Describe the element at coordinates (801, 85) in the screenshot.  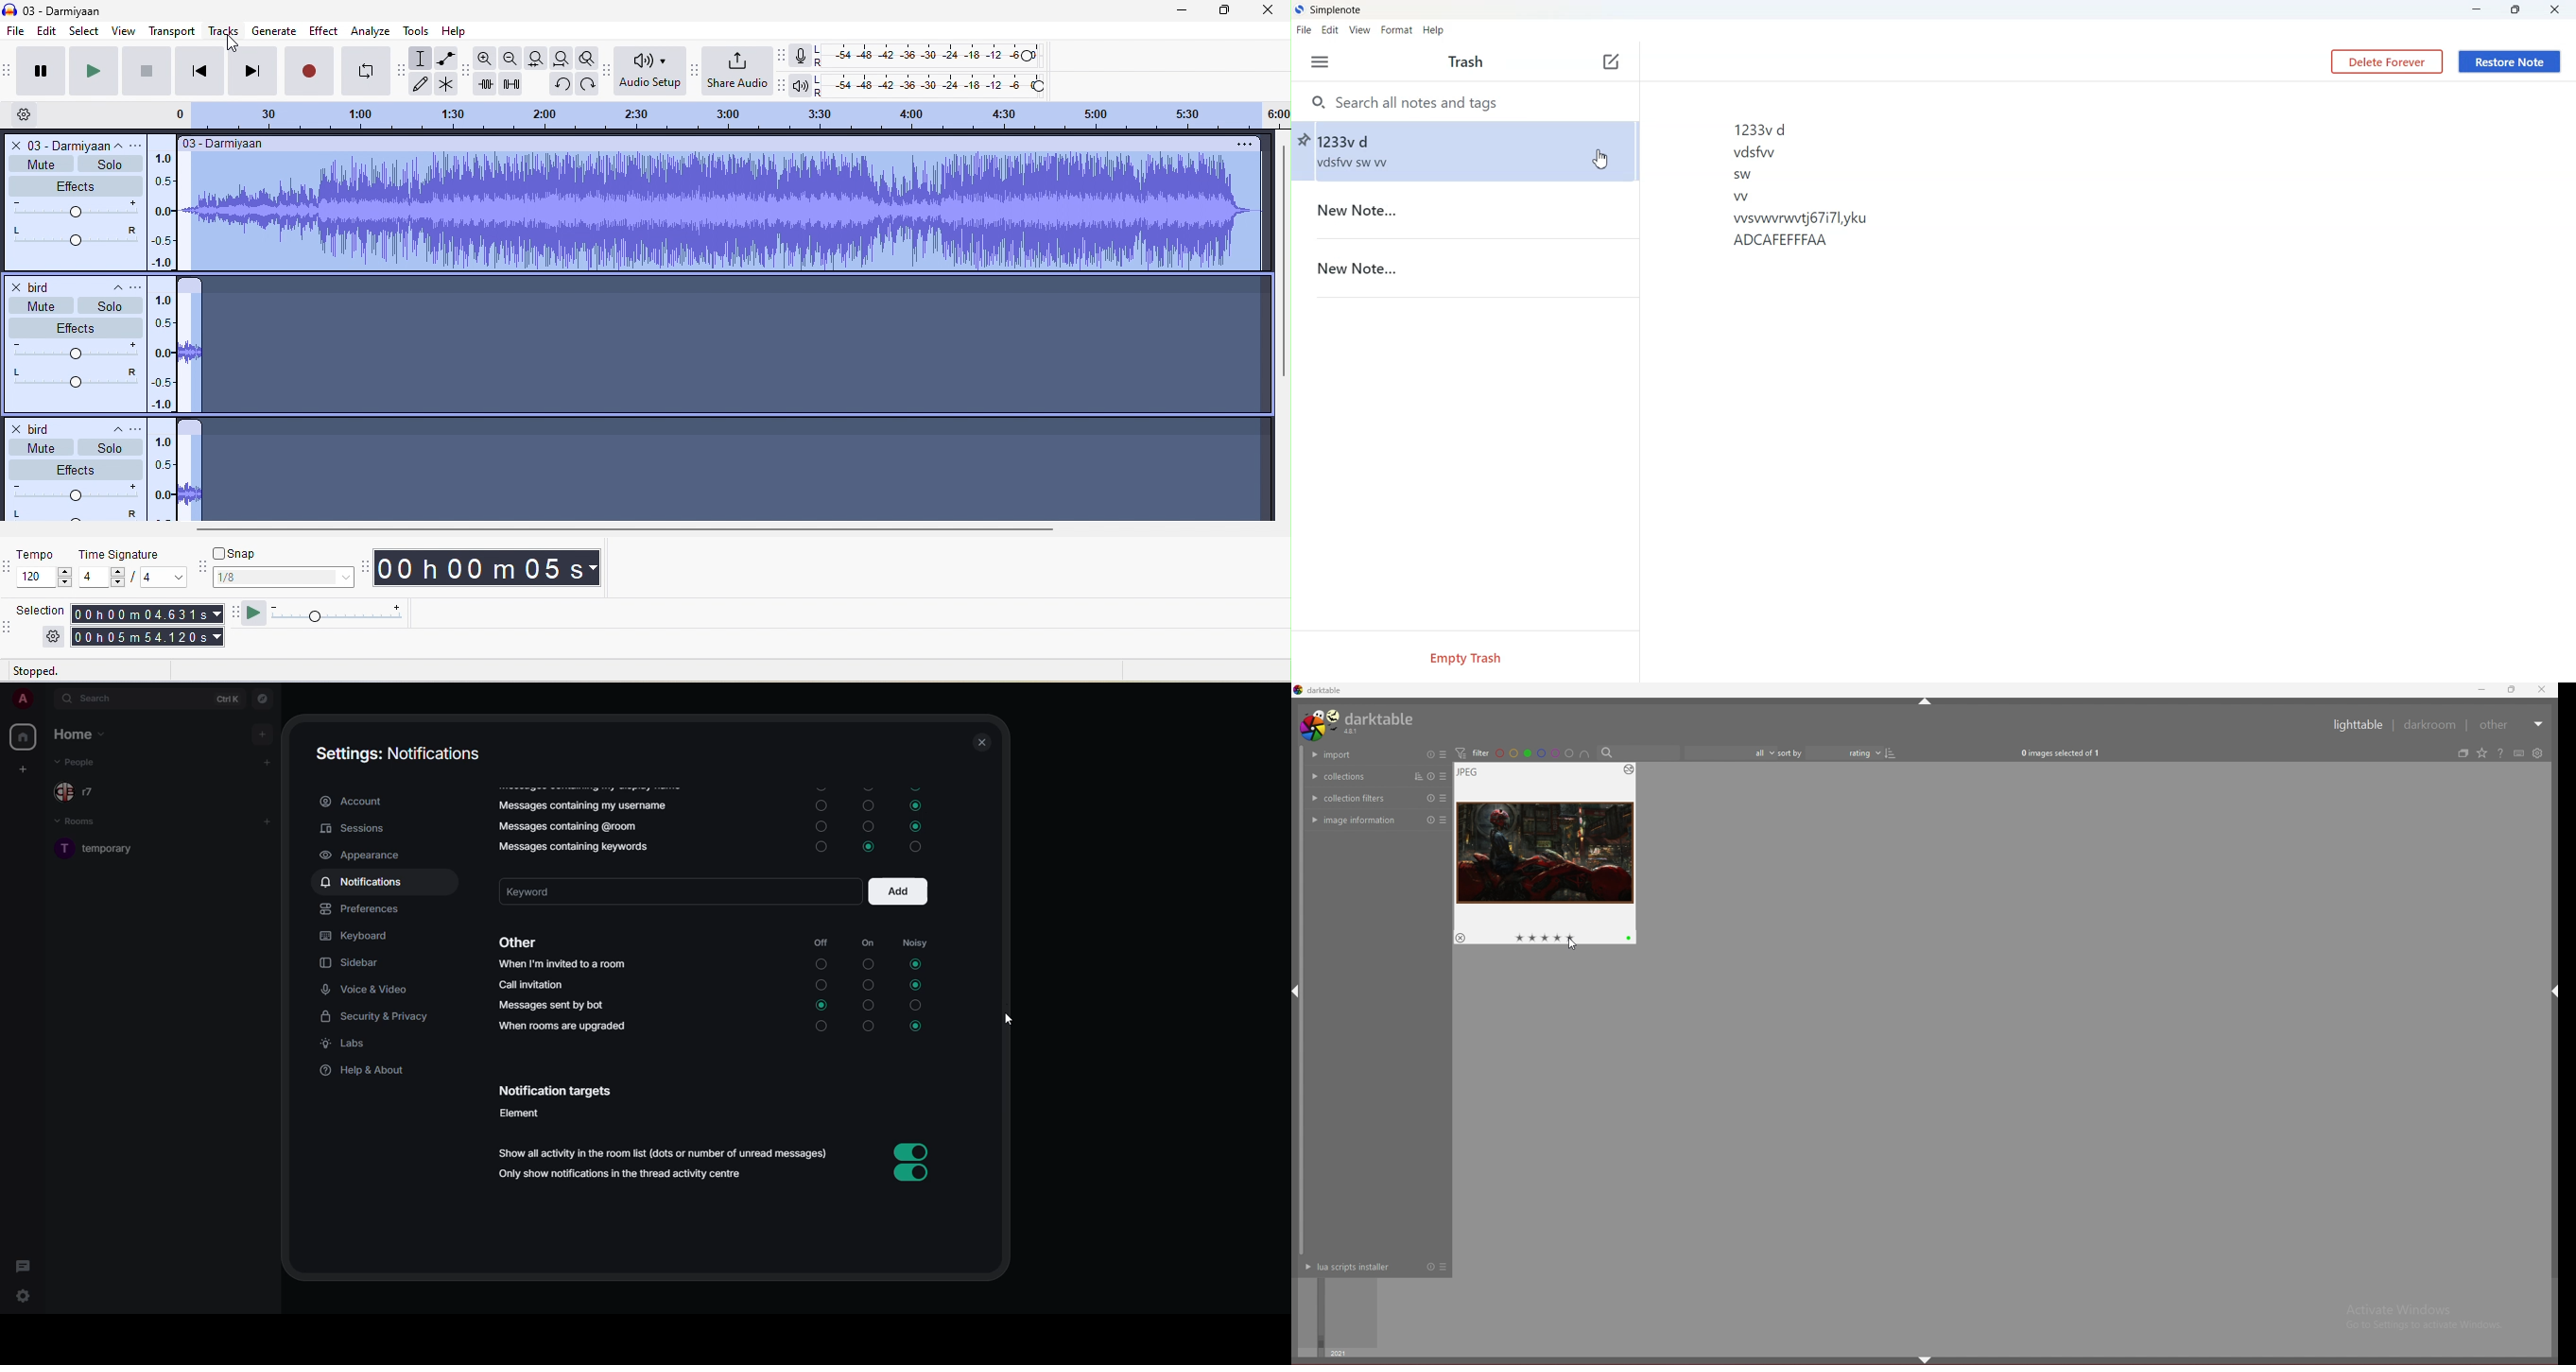
I see `playback meter` at that location.